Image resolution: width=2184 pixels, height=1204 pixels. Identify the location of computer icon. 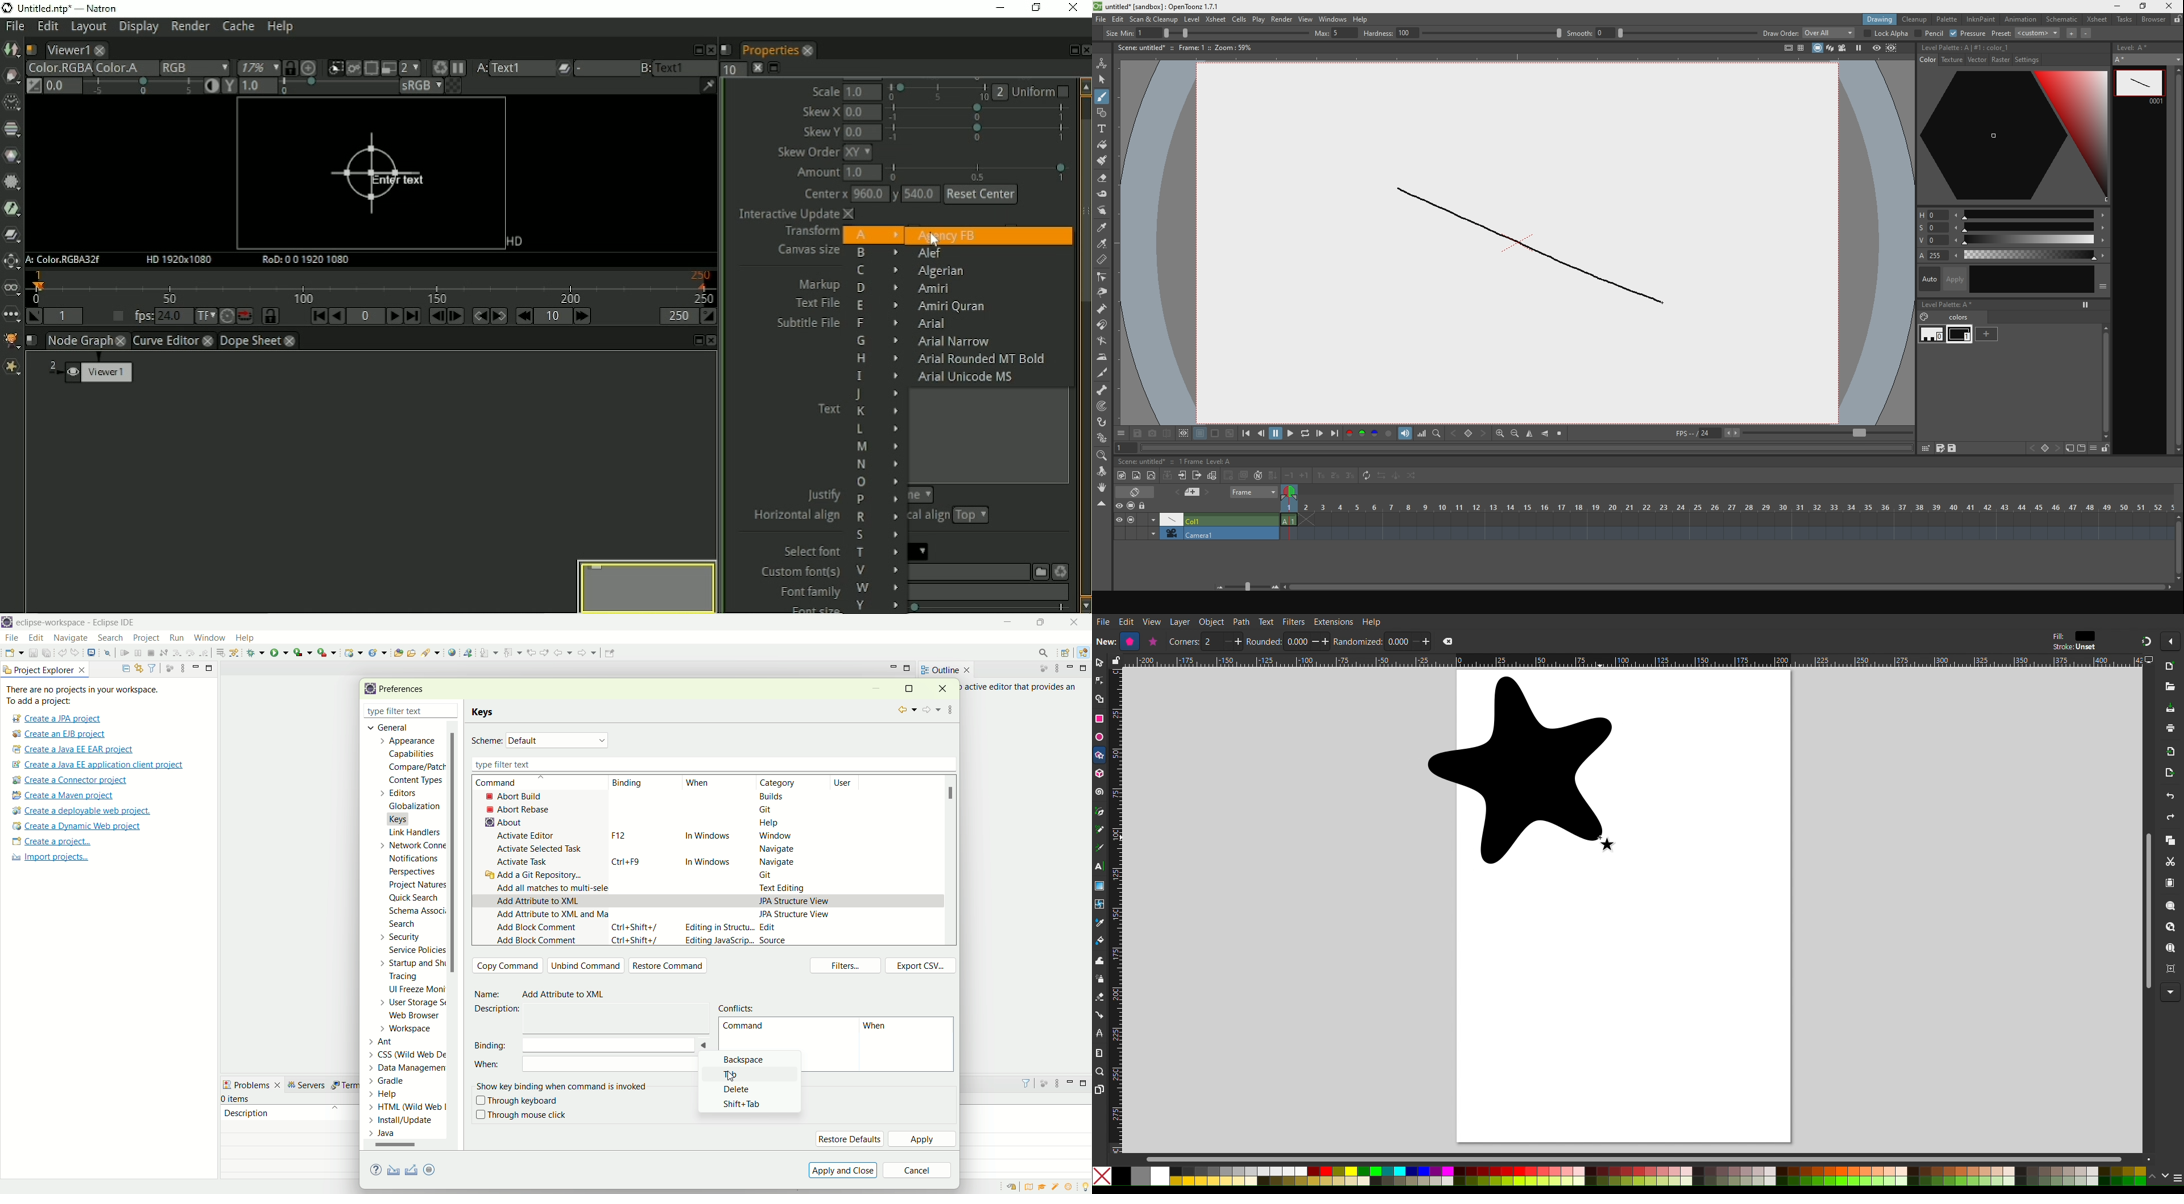
(2150, 660).